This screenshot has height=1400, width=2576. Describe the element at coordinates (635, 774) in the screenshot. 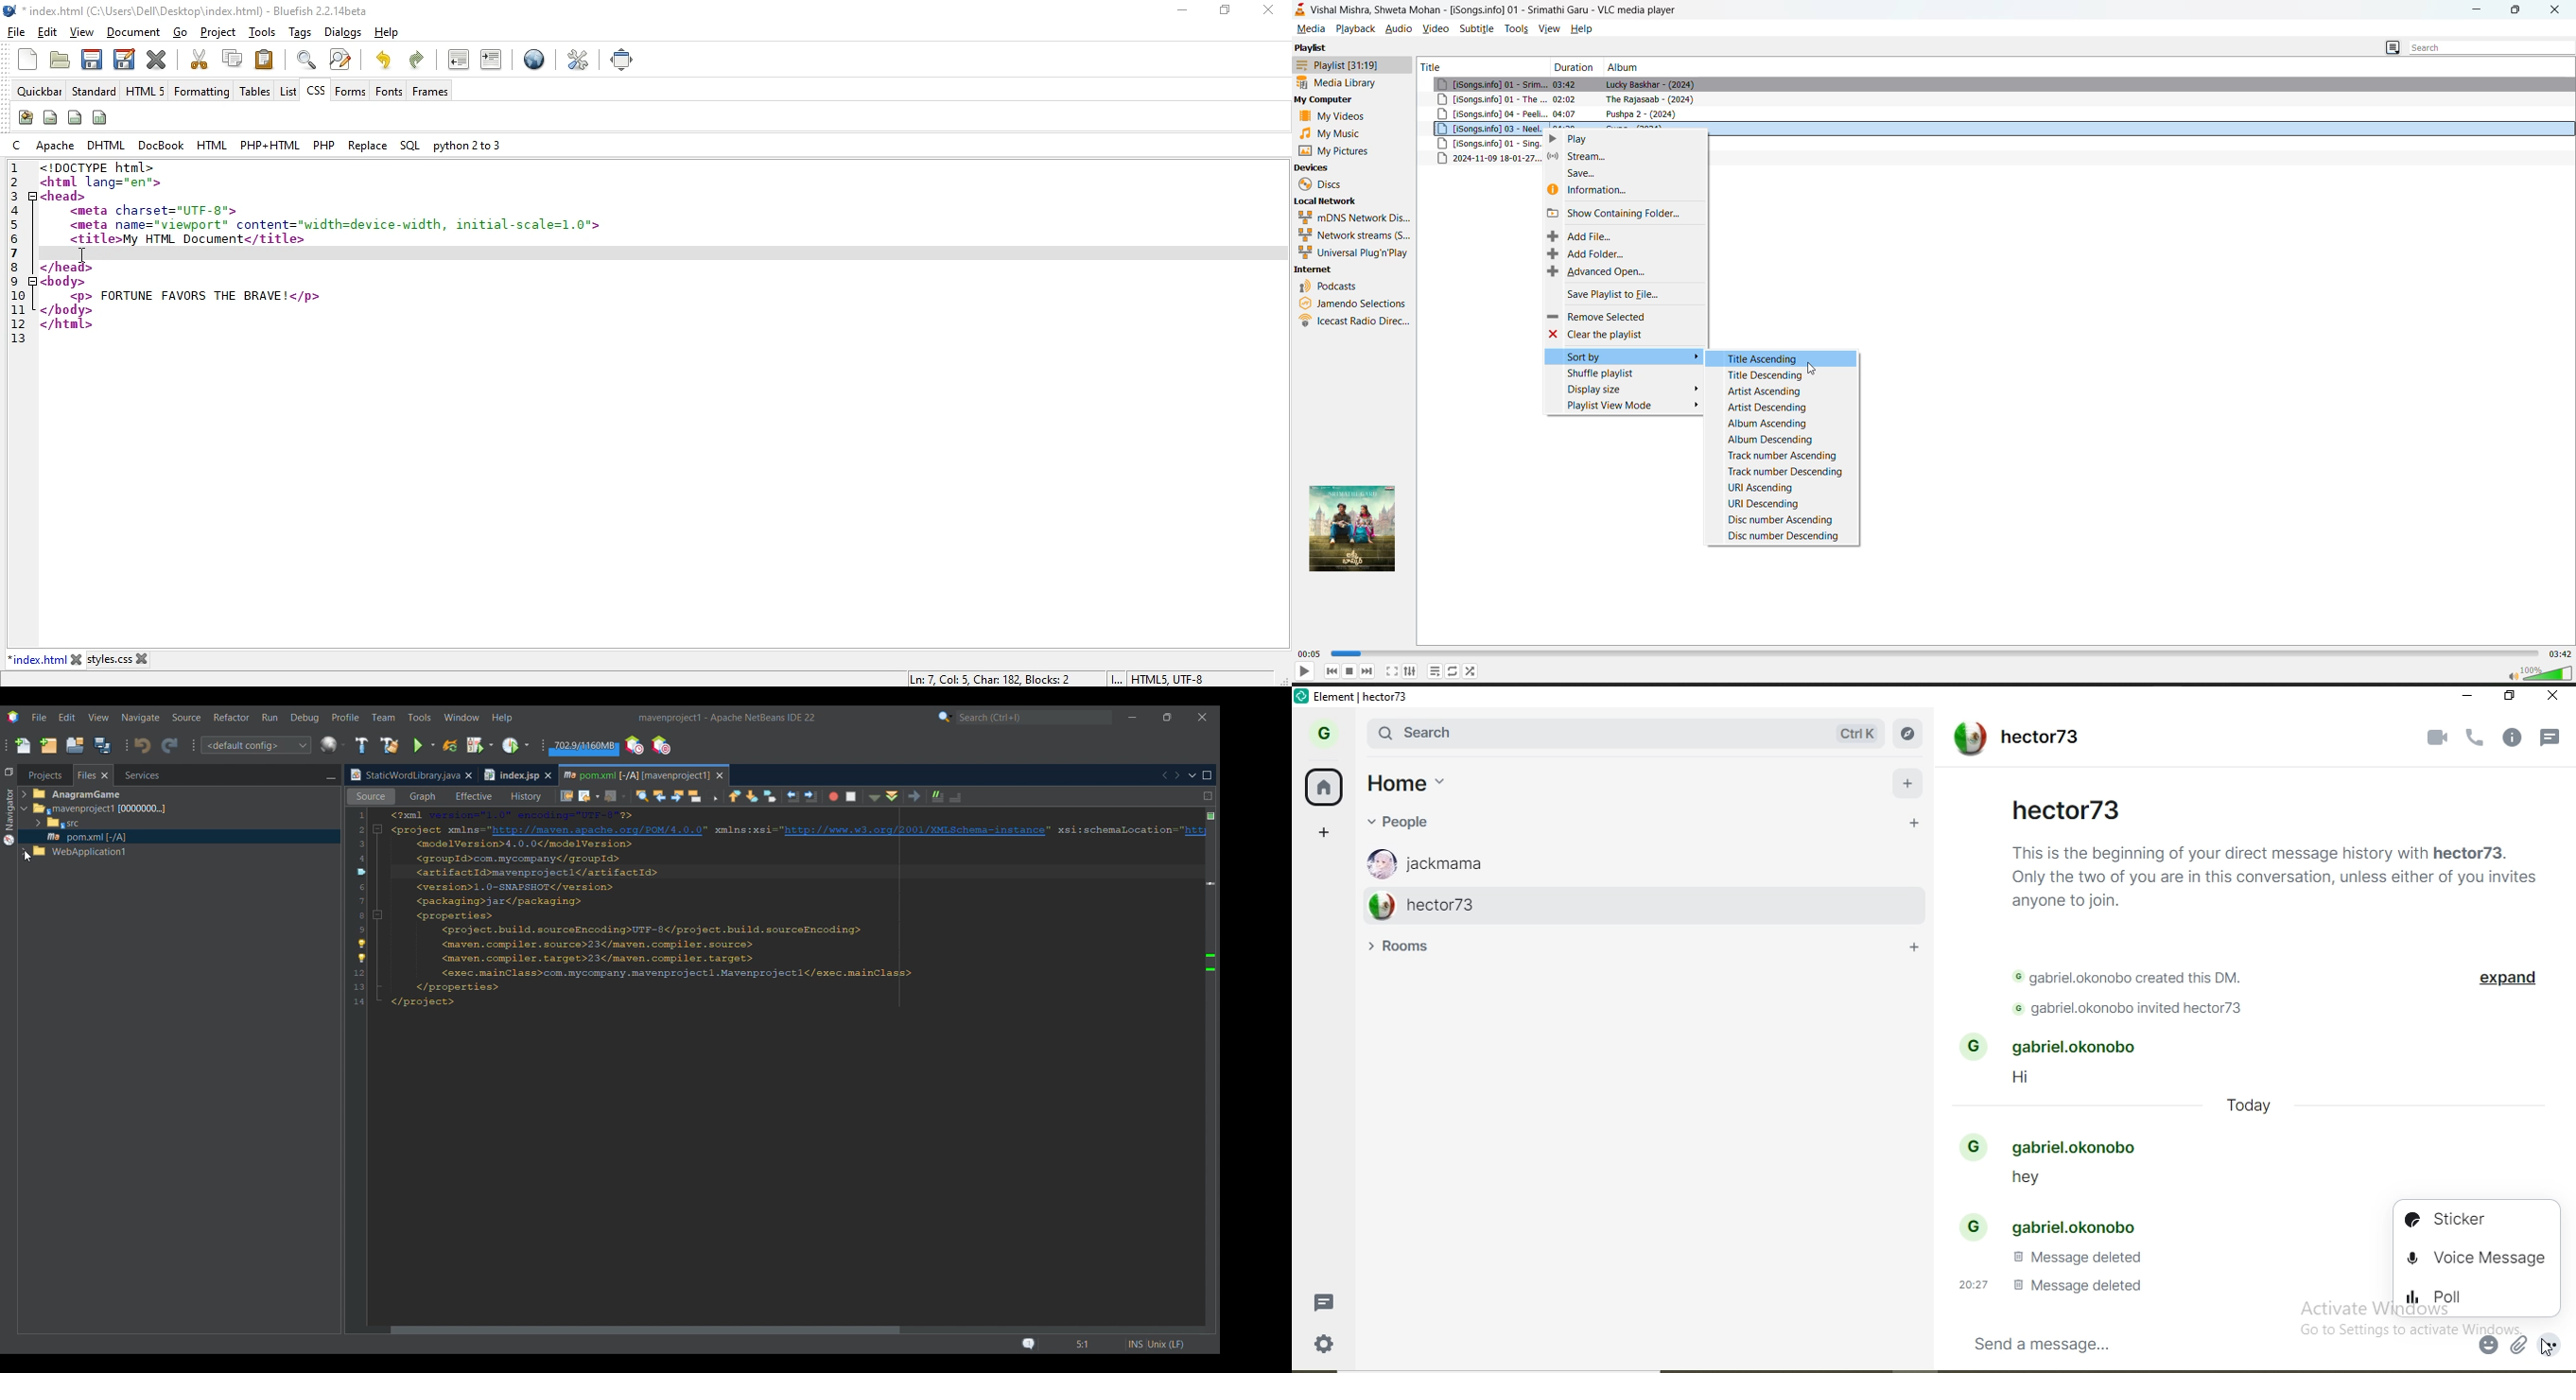

I see `Current tab highlighted` at that location.